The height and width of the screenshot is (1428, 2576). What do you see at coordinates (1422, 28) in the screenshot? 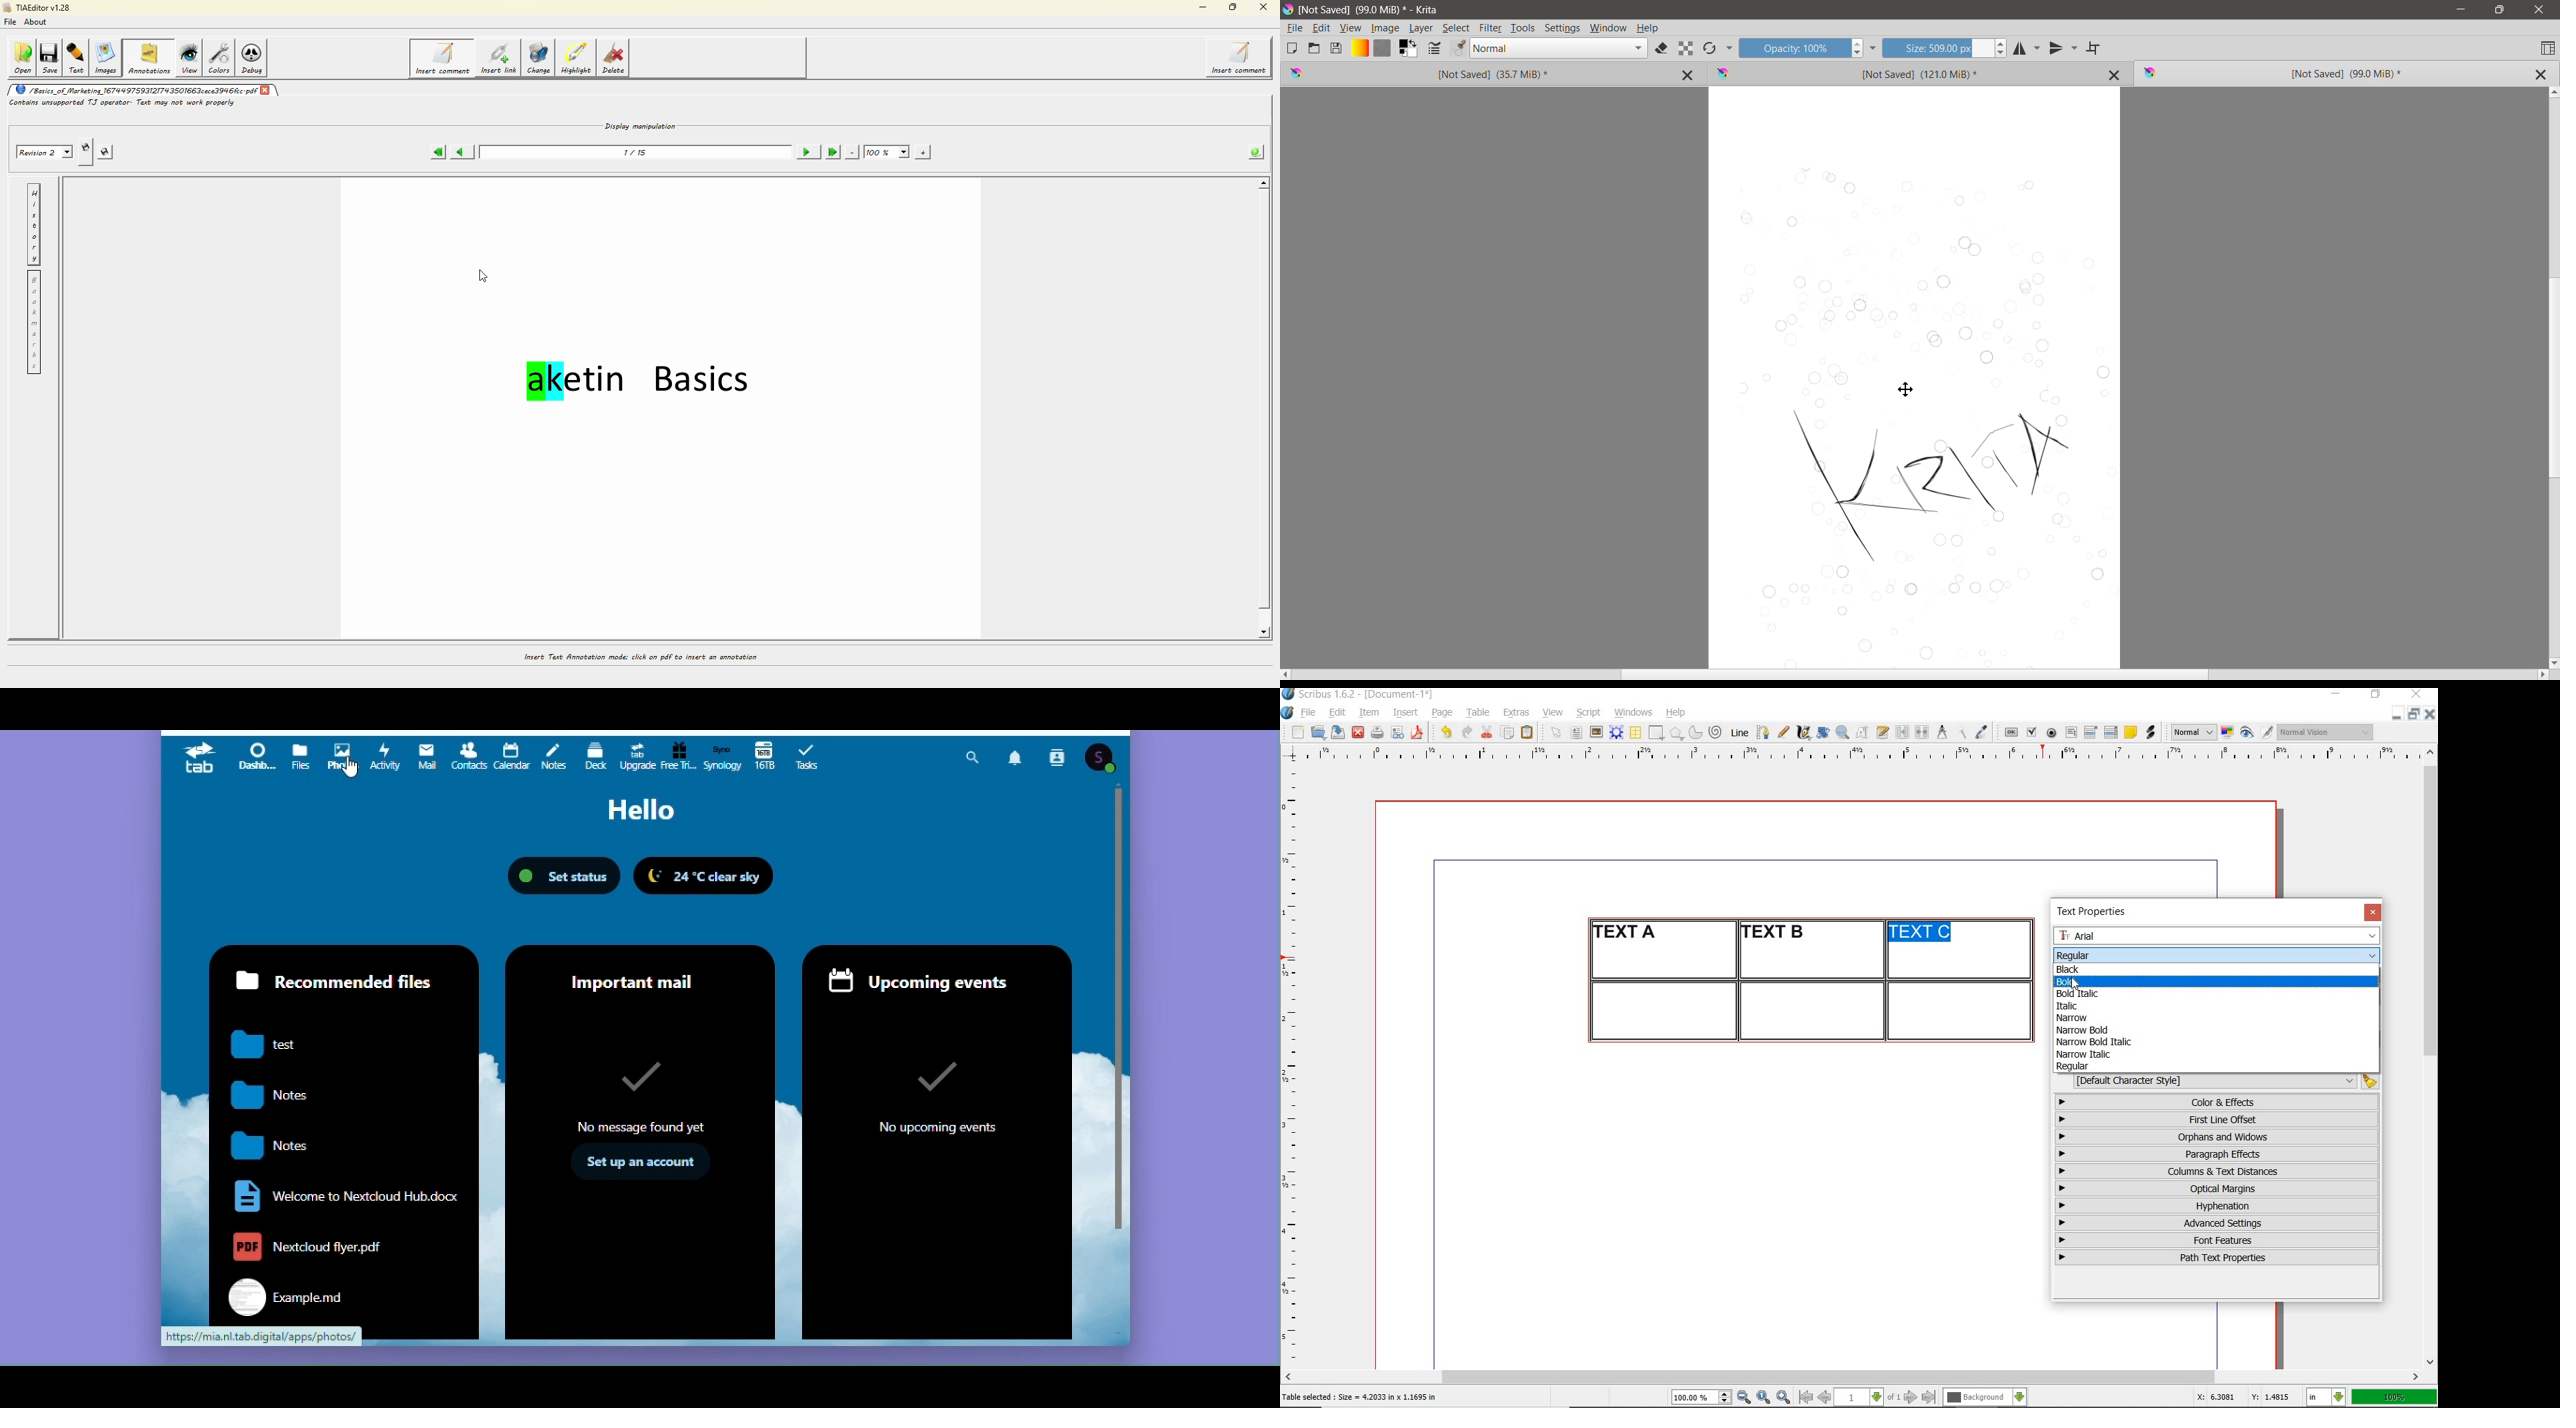
I see `Layer` at bounding box center [1422, 28].